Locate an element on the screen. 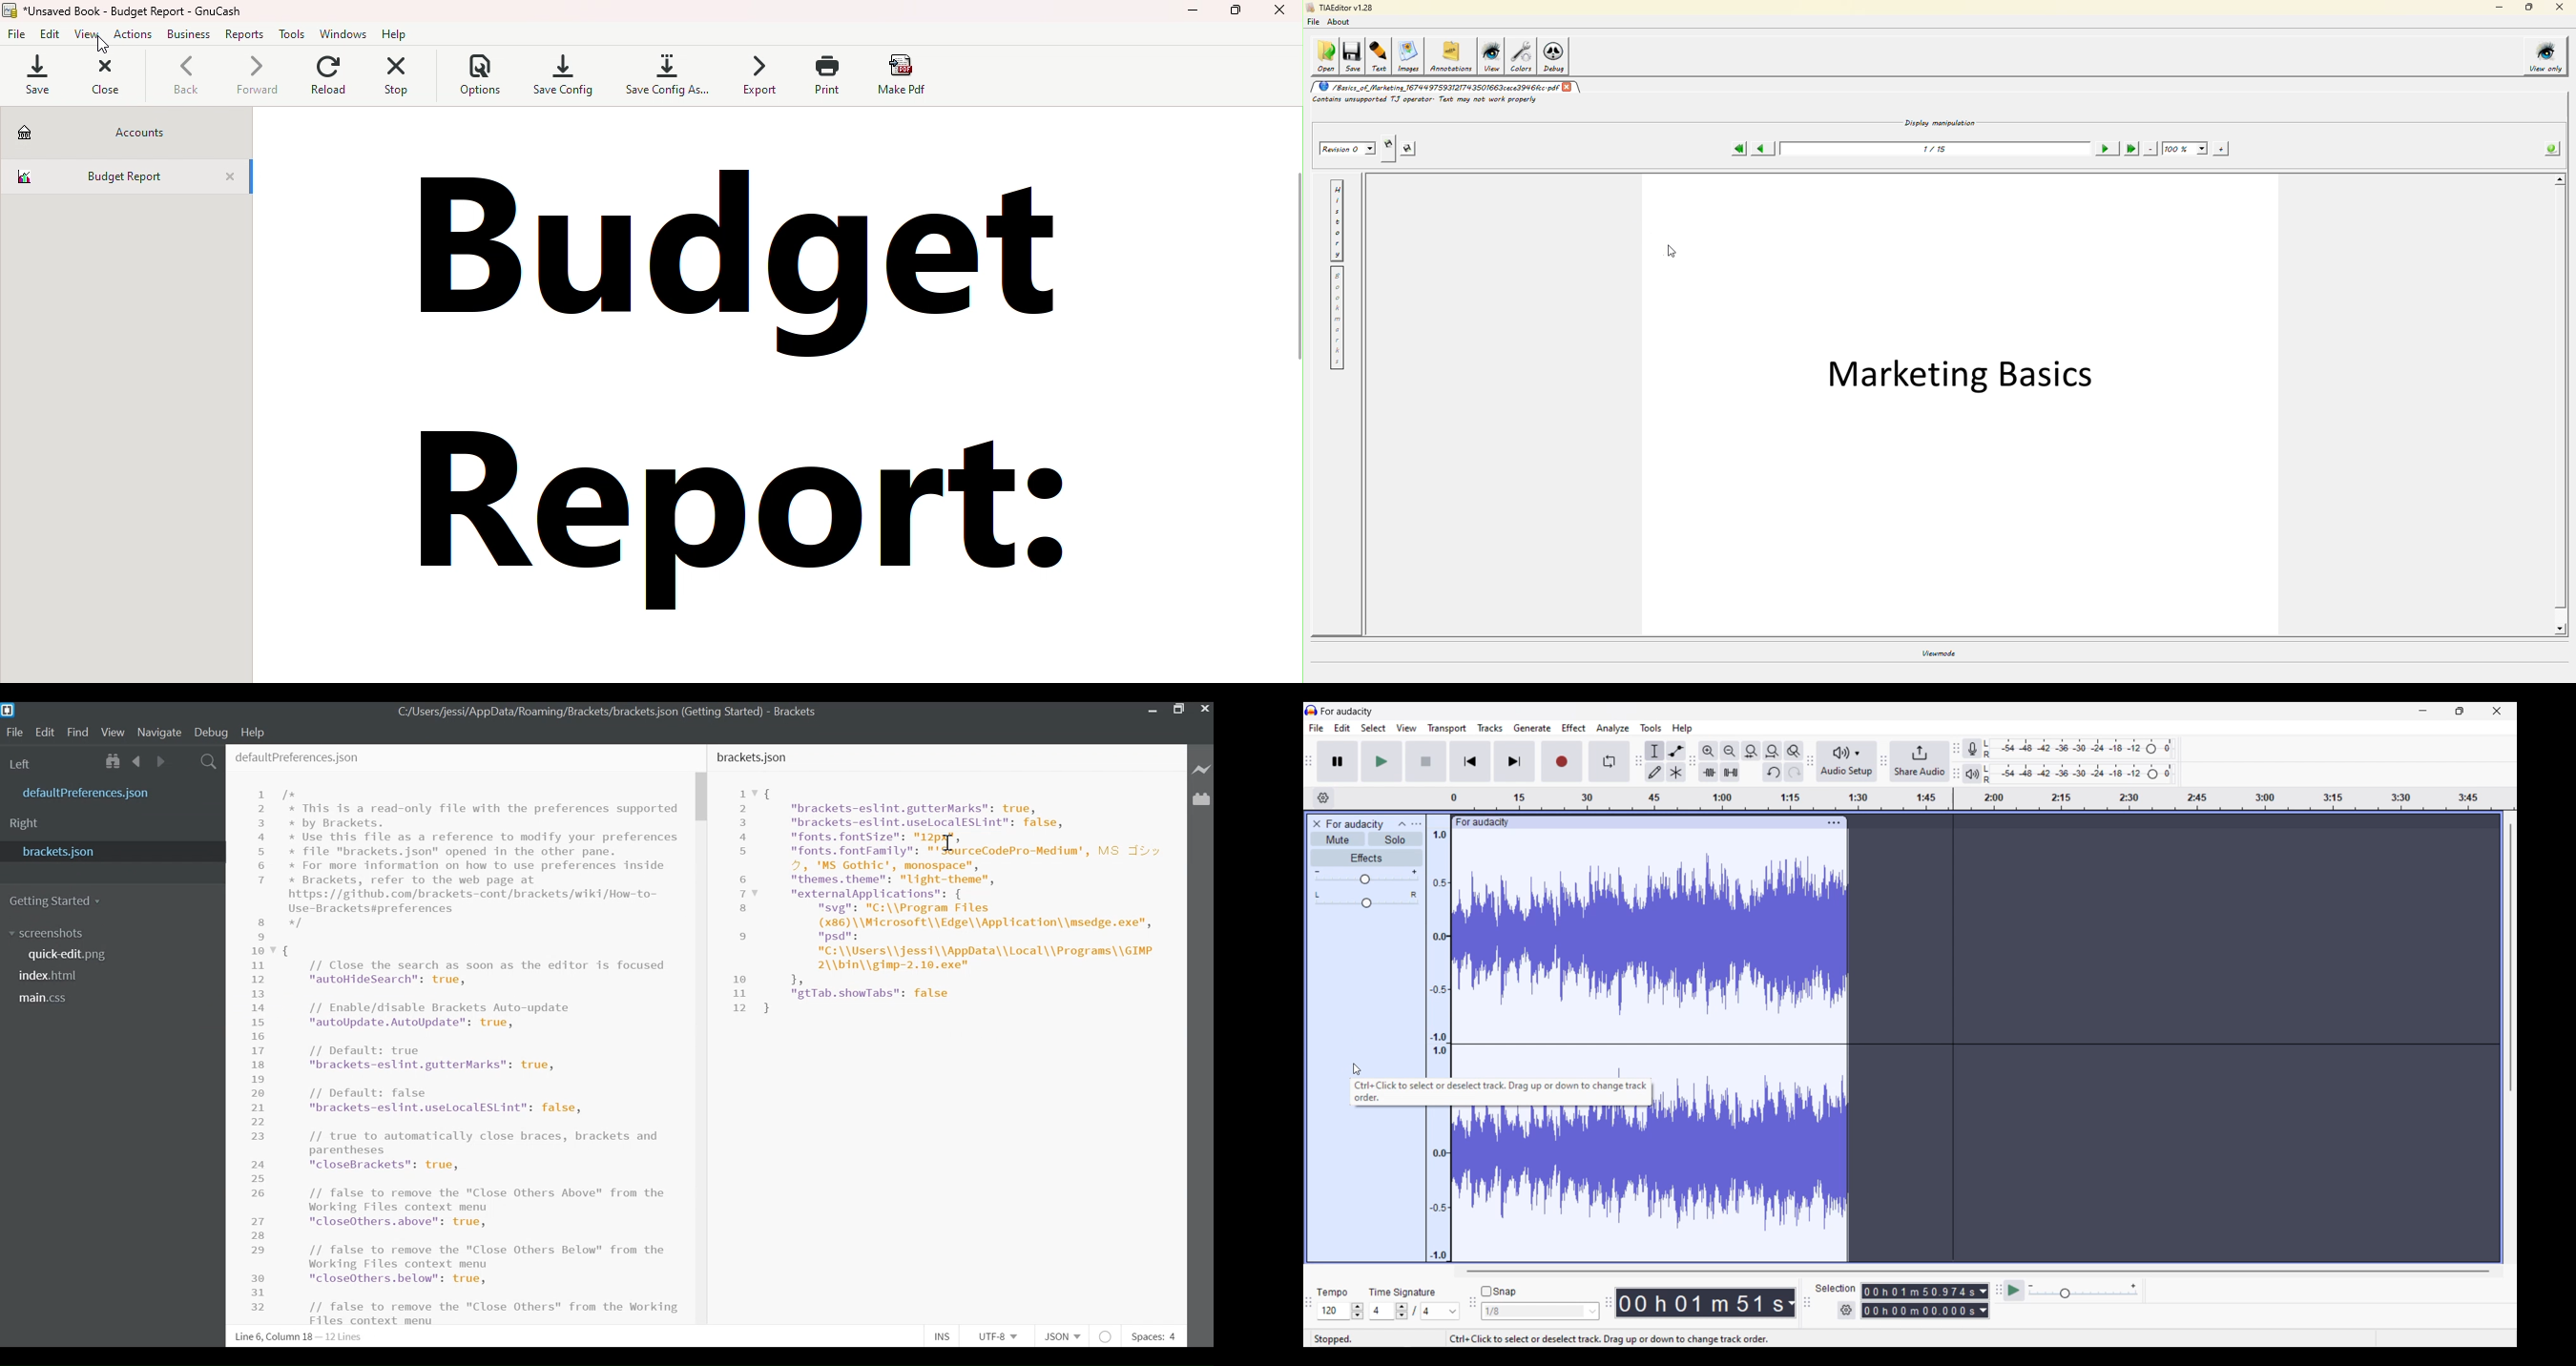 The height and width of the screenshot is (1372, 2576). UTF-8 is located at coordinates (997, 1334).